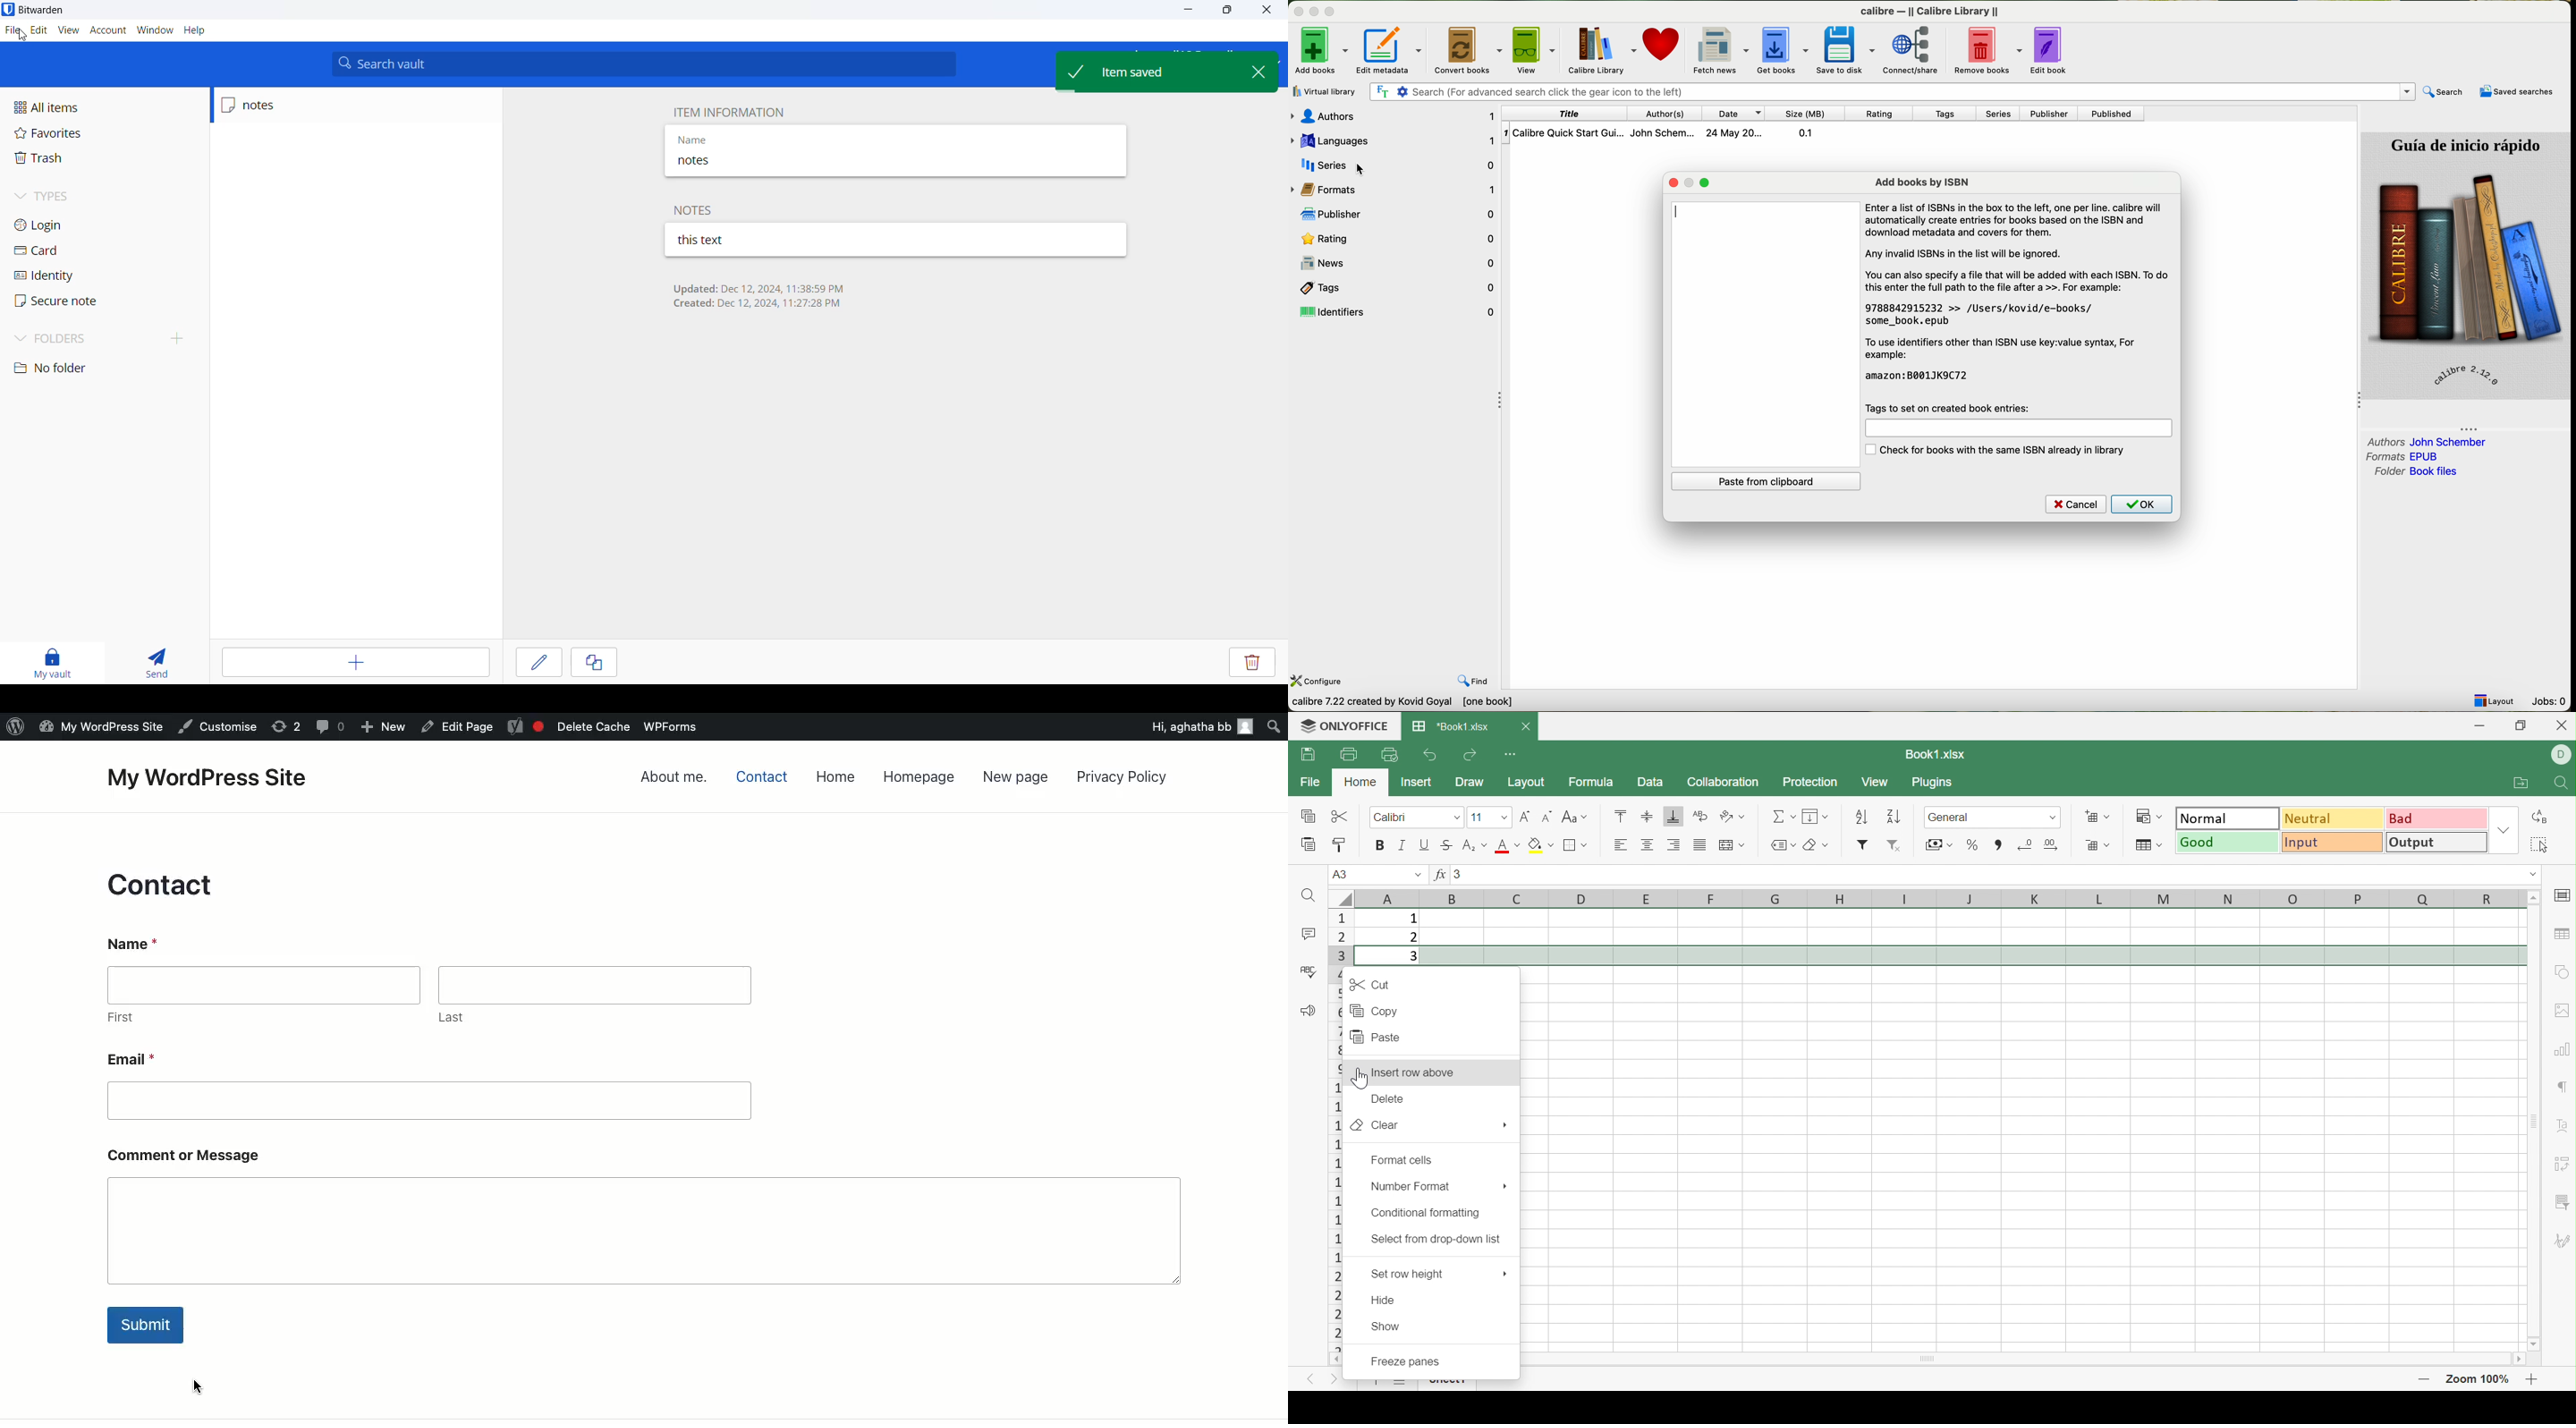 Image resolution: width=2576 pixels, height=1428 pixels. Describe the element at coordinates (2018, 1358) in the screenshot. I see `Scroll Bar` at that location.